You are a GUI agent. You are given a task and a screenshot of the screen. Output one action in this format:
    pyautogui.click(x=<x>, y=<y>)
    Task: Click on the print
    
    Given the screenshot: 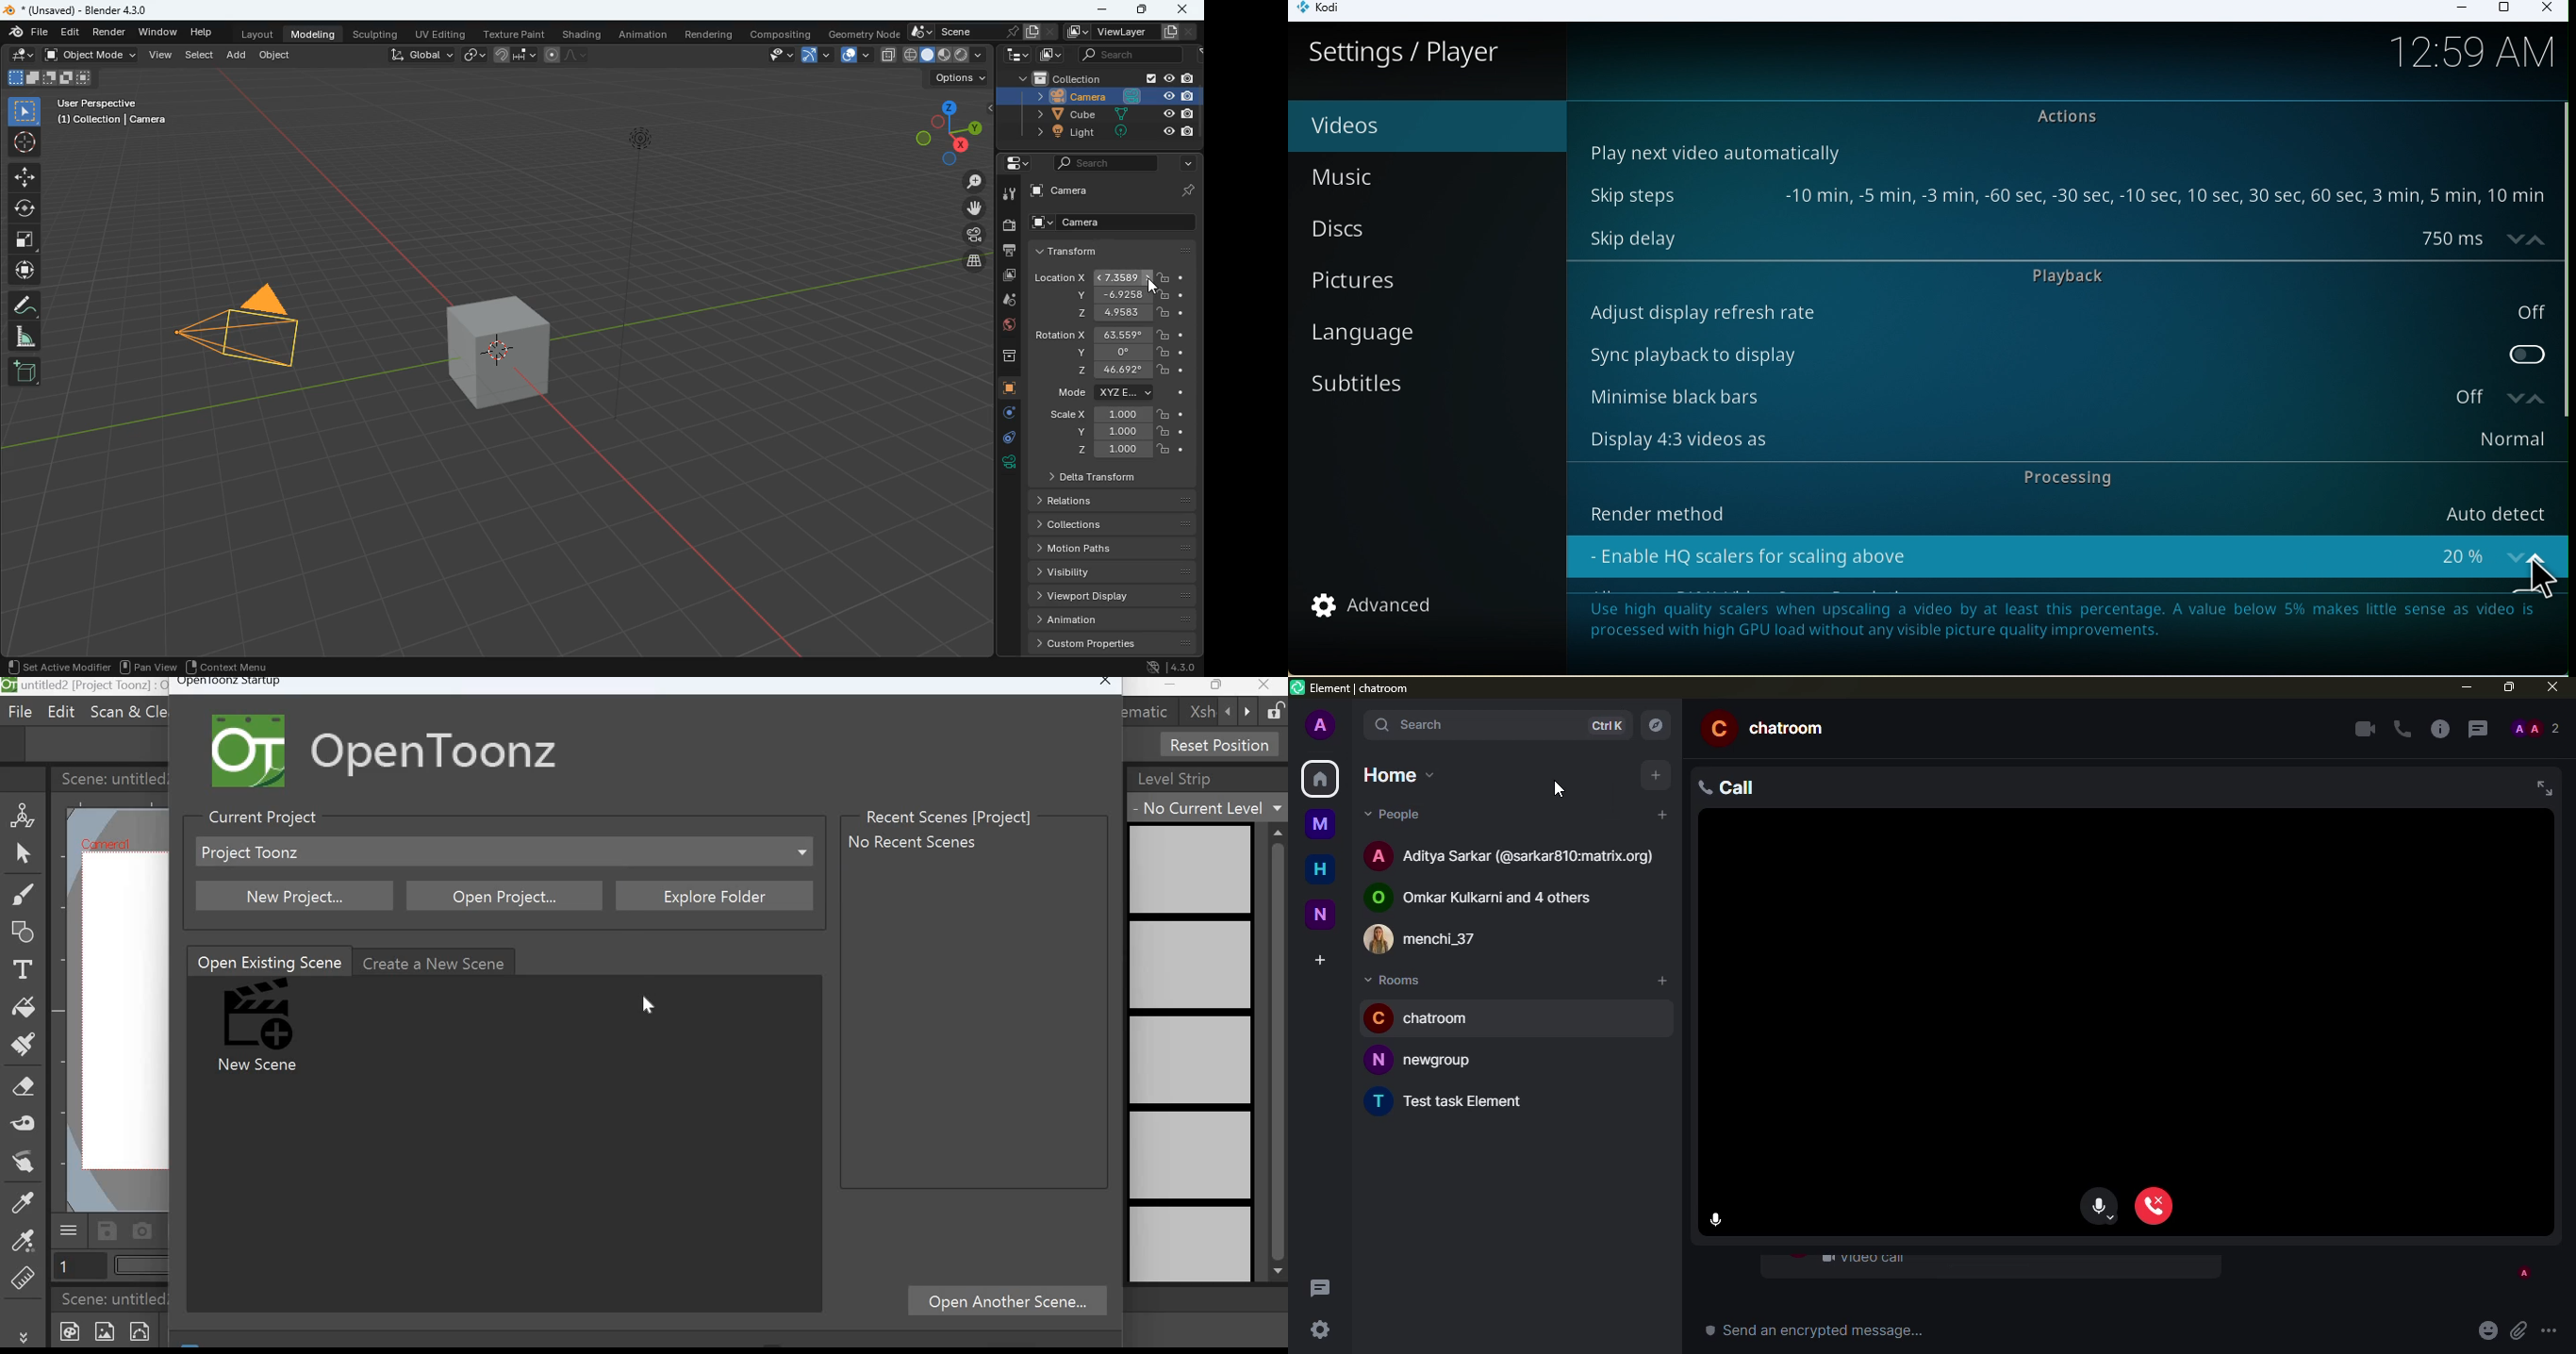 What is the action you would take?
    pyautogui.click(x=1010, y=252)
    